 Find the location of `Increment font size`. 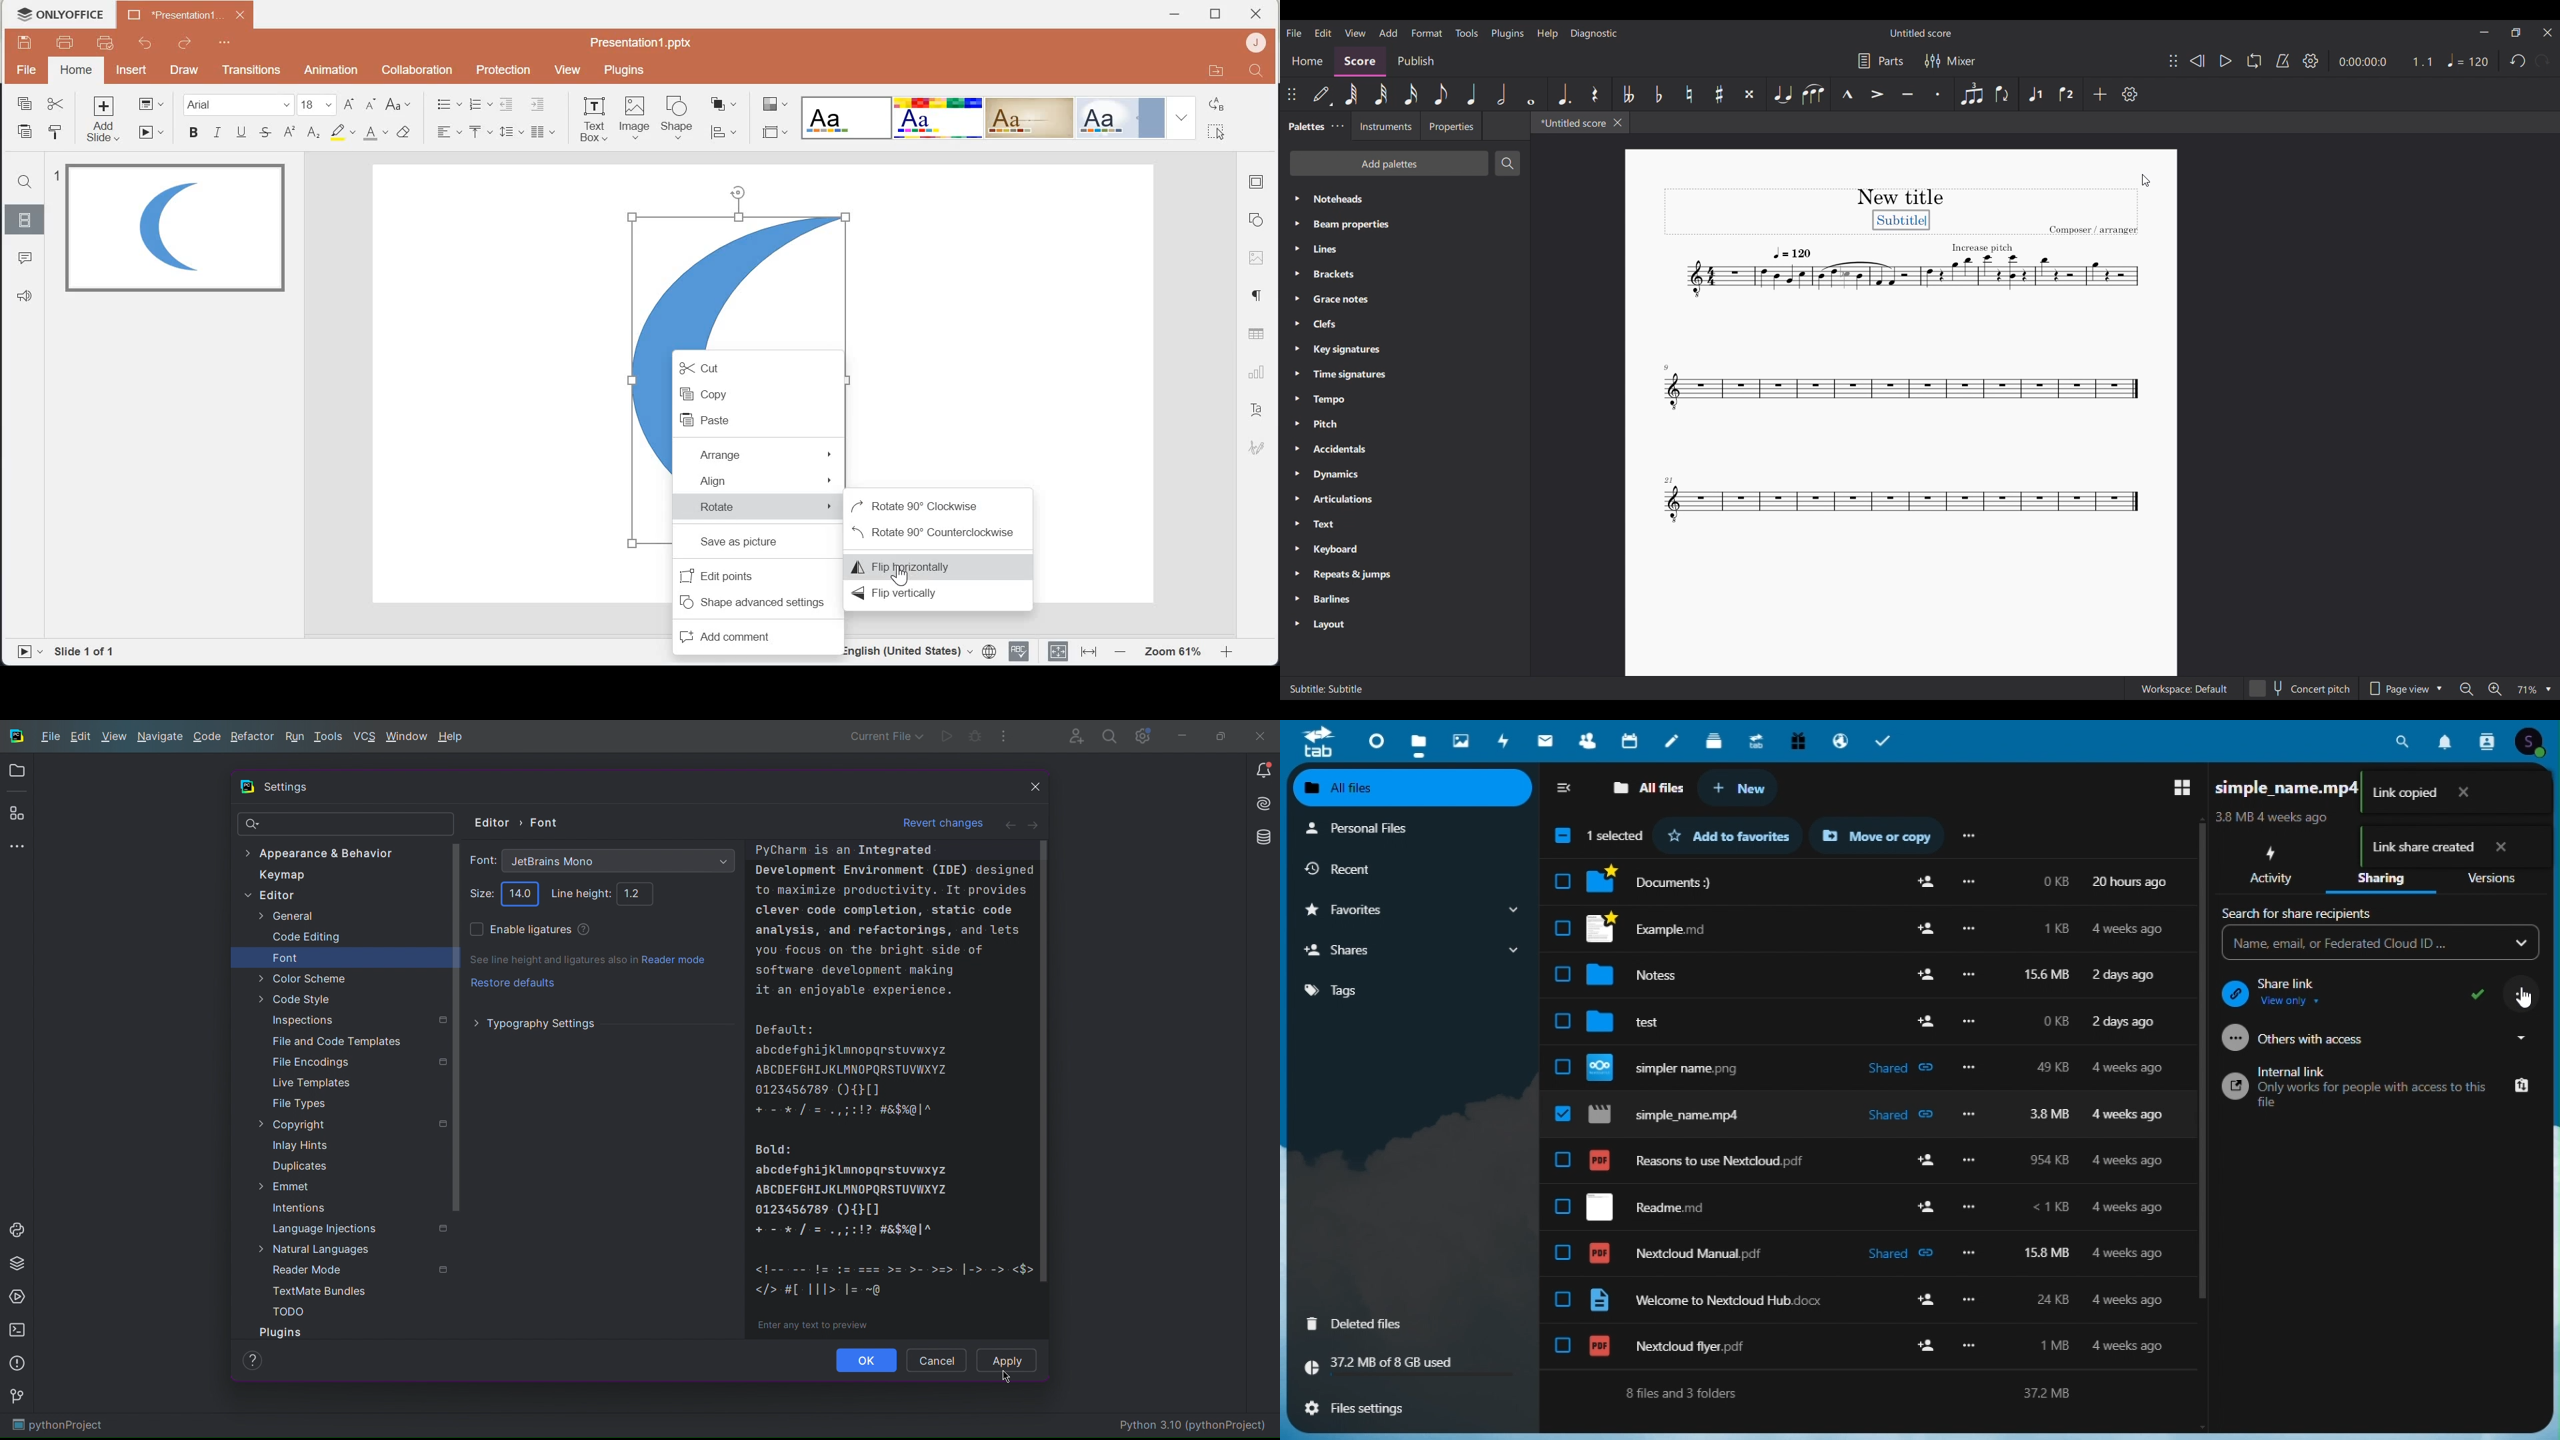

Increment font size is located at coordinates (349, 105).